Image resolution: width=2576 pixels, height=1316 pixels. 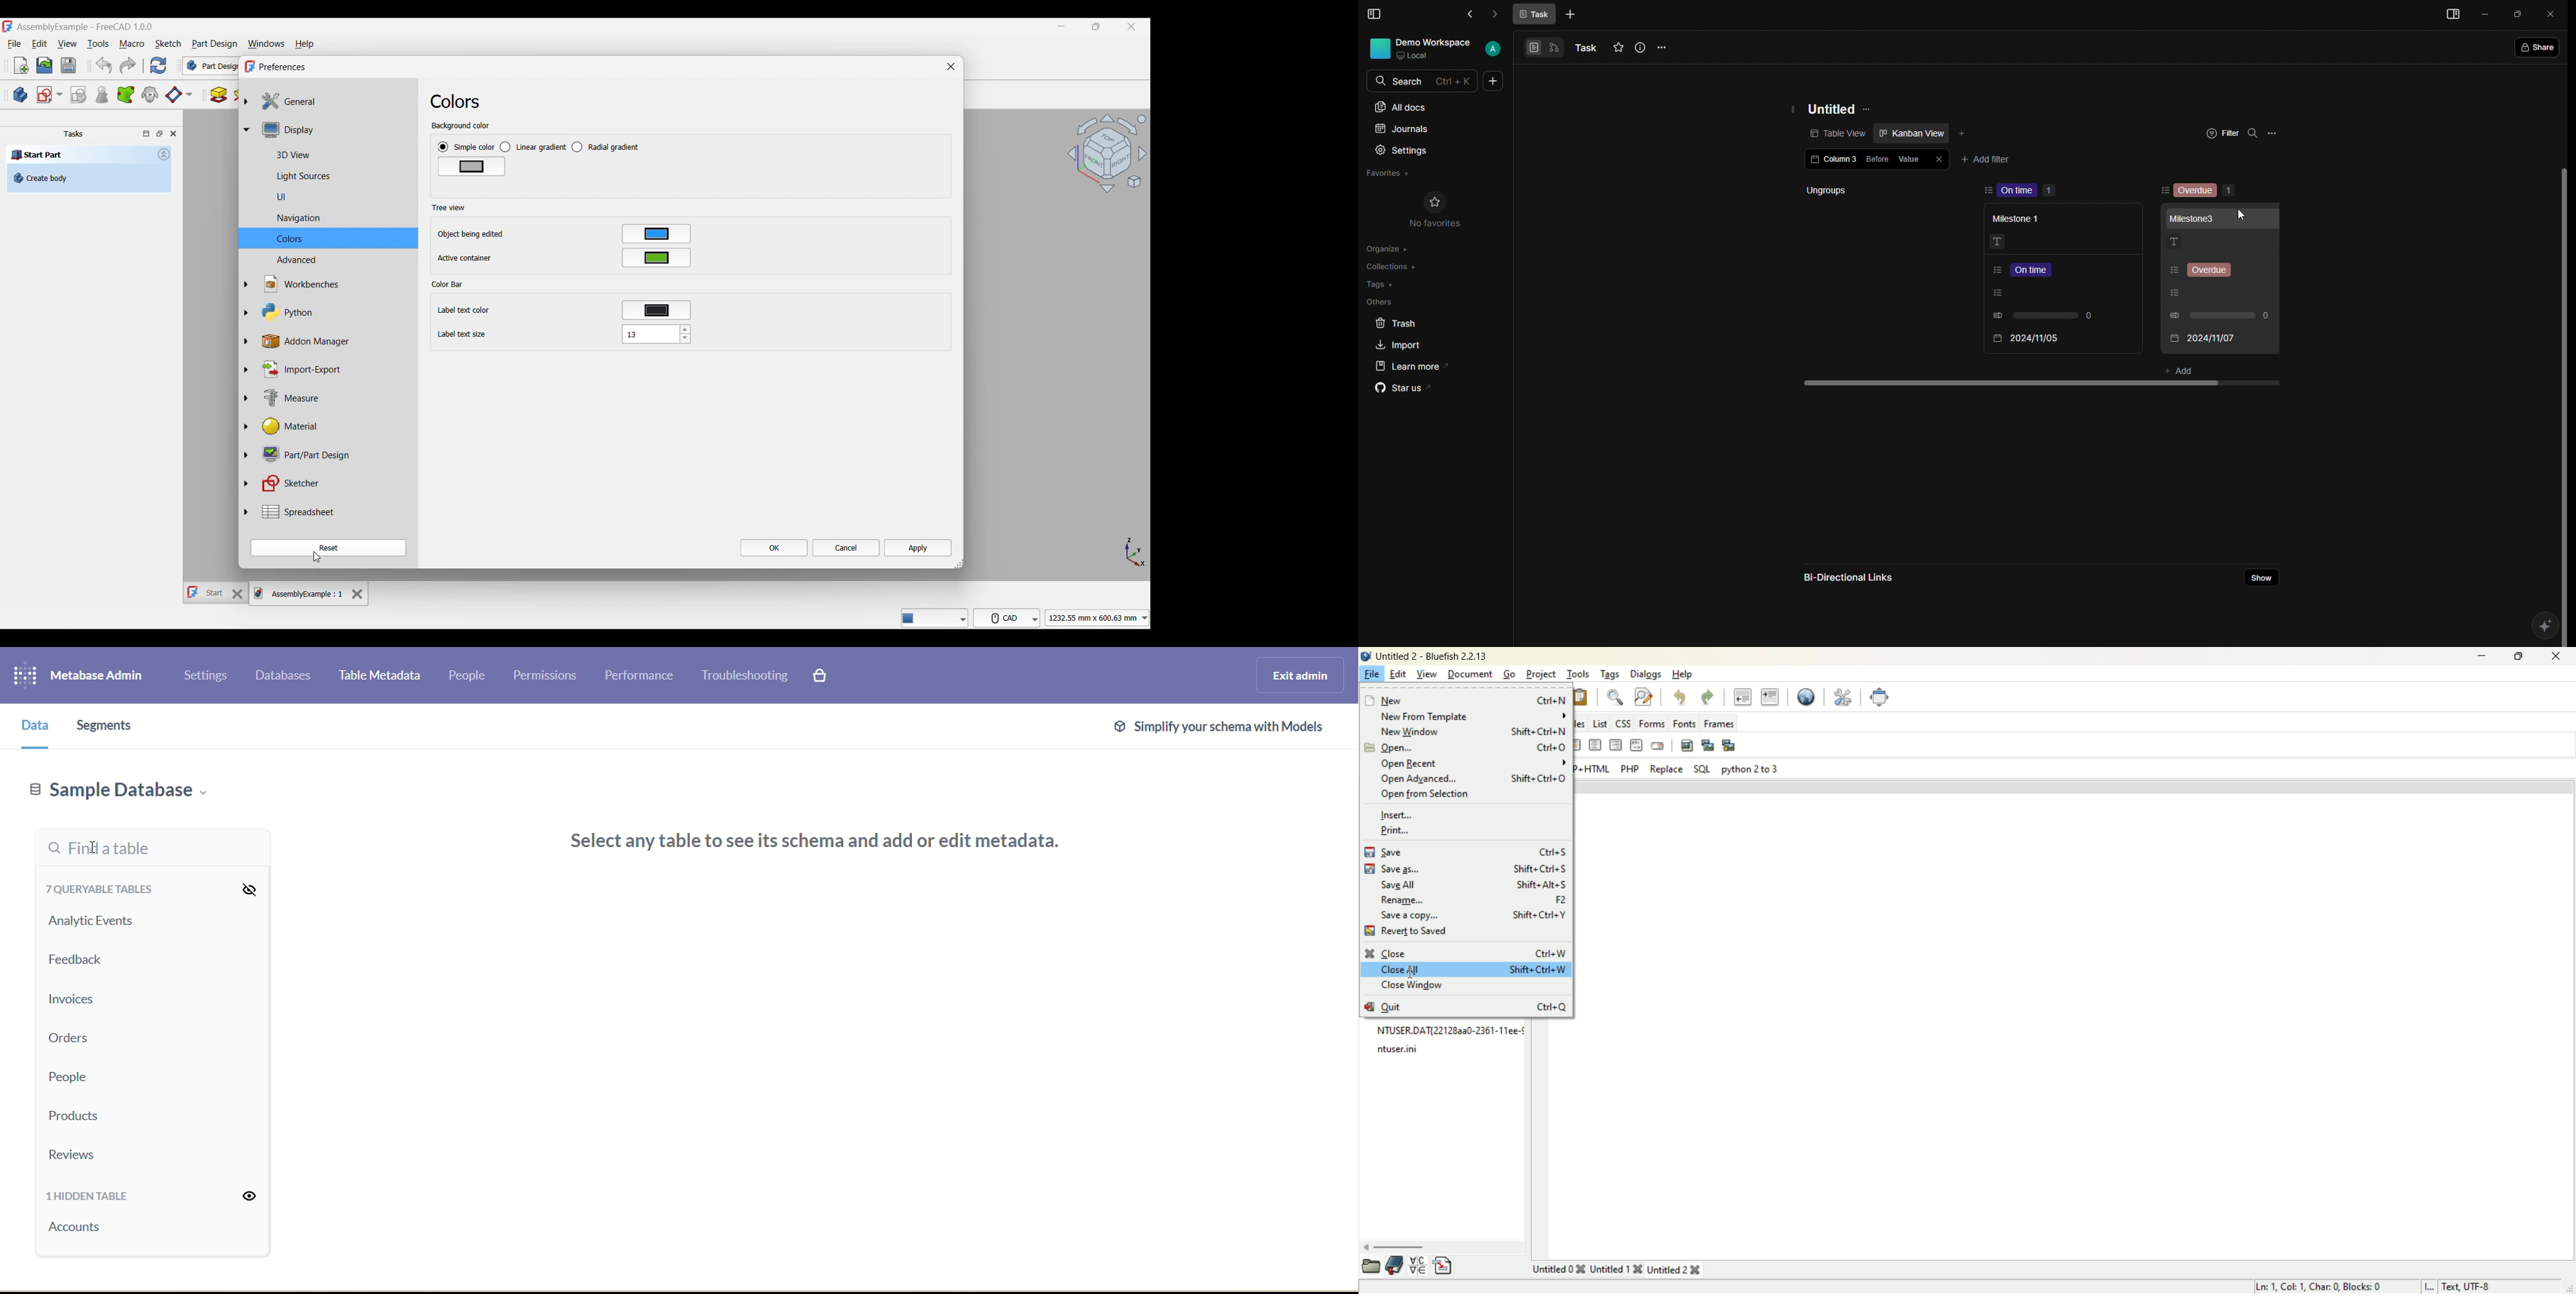 I want to click on Share, so click(x=2258, y=577).